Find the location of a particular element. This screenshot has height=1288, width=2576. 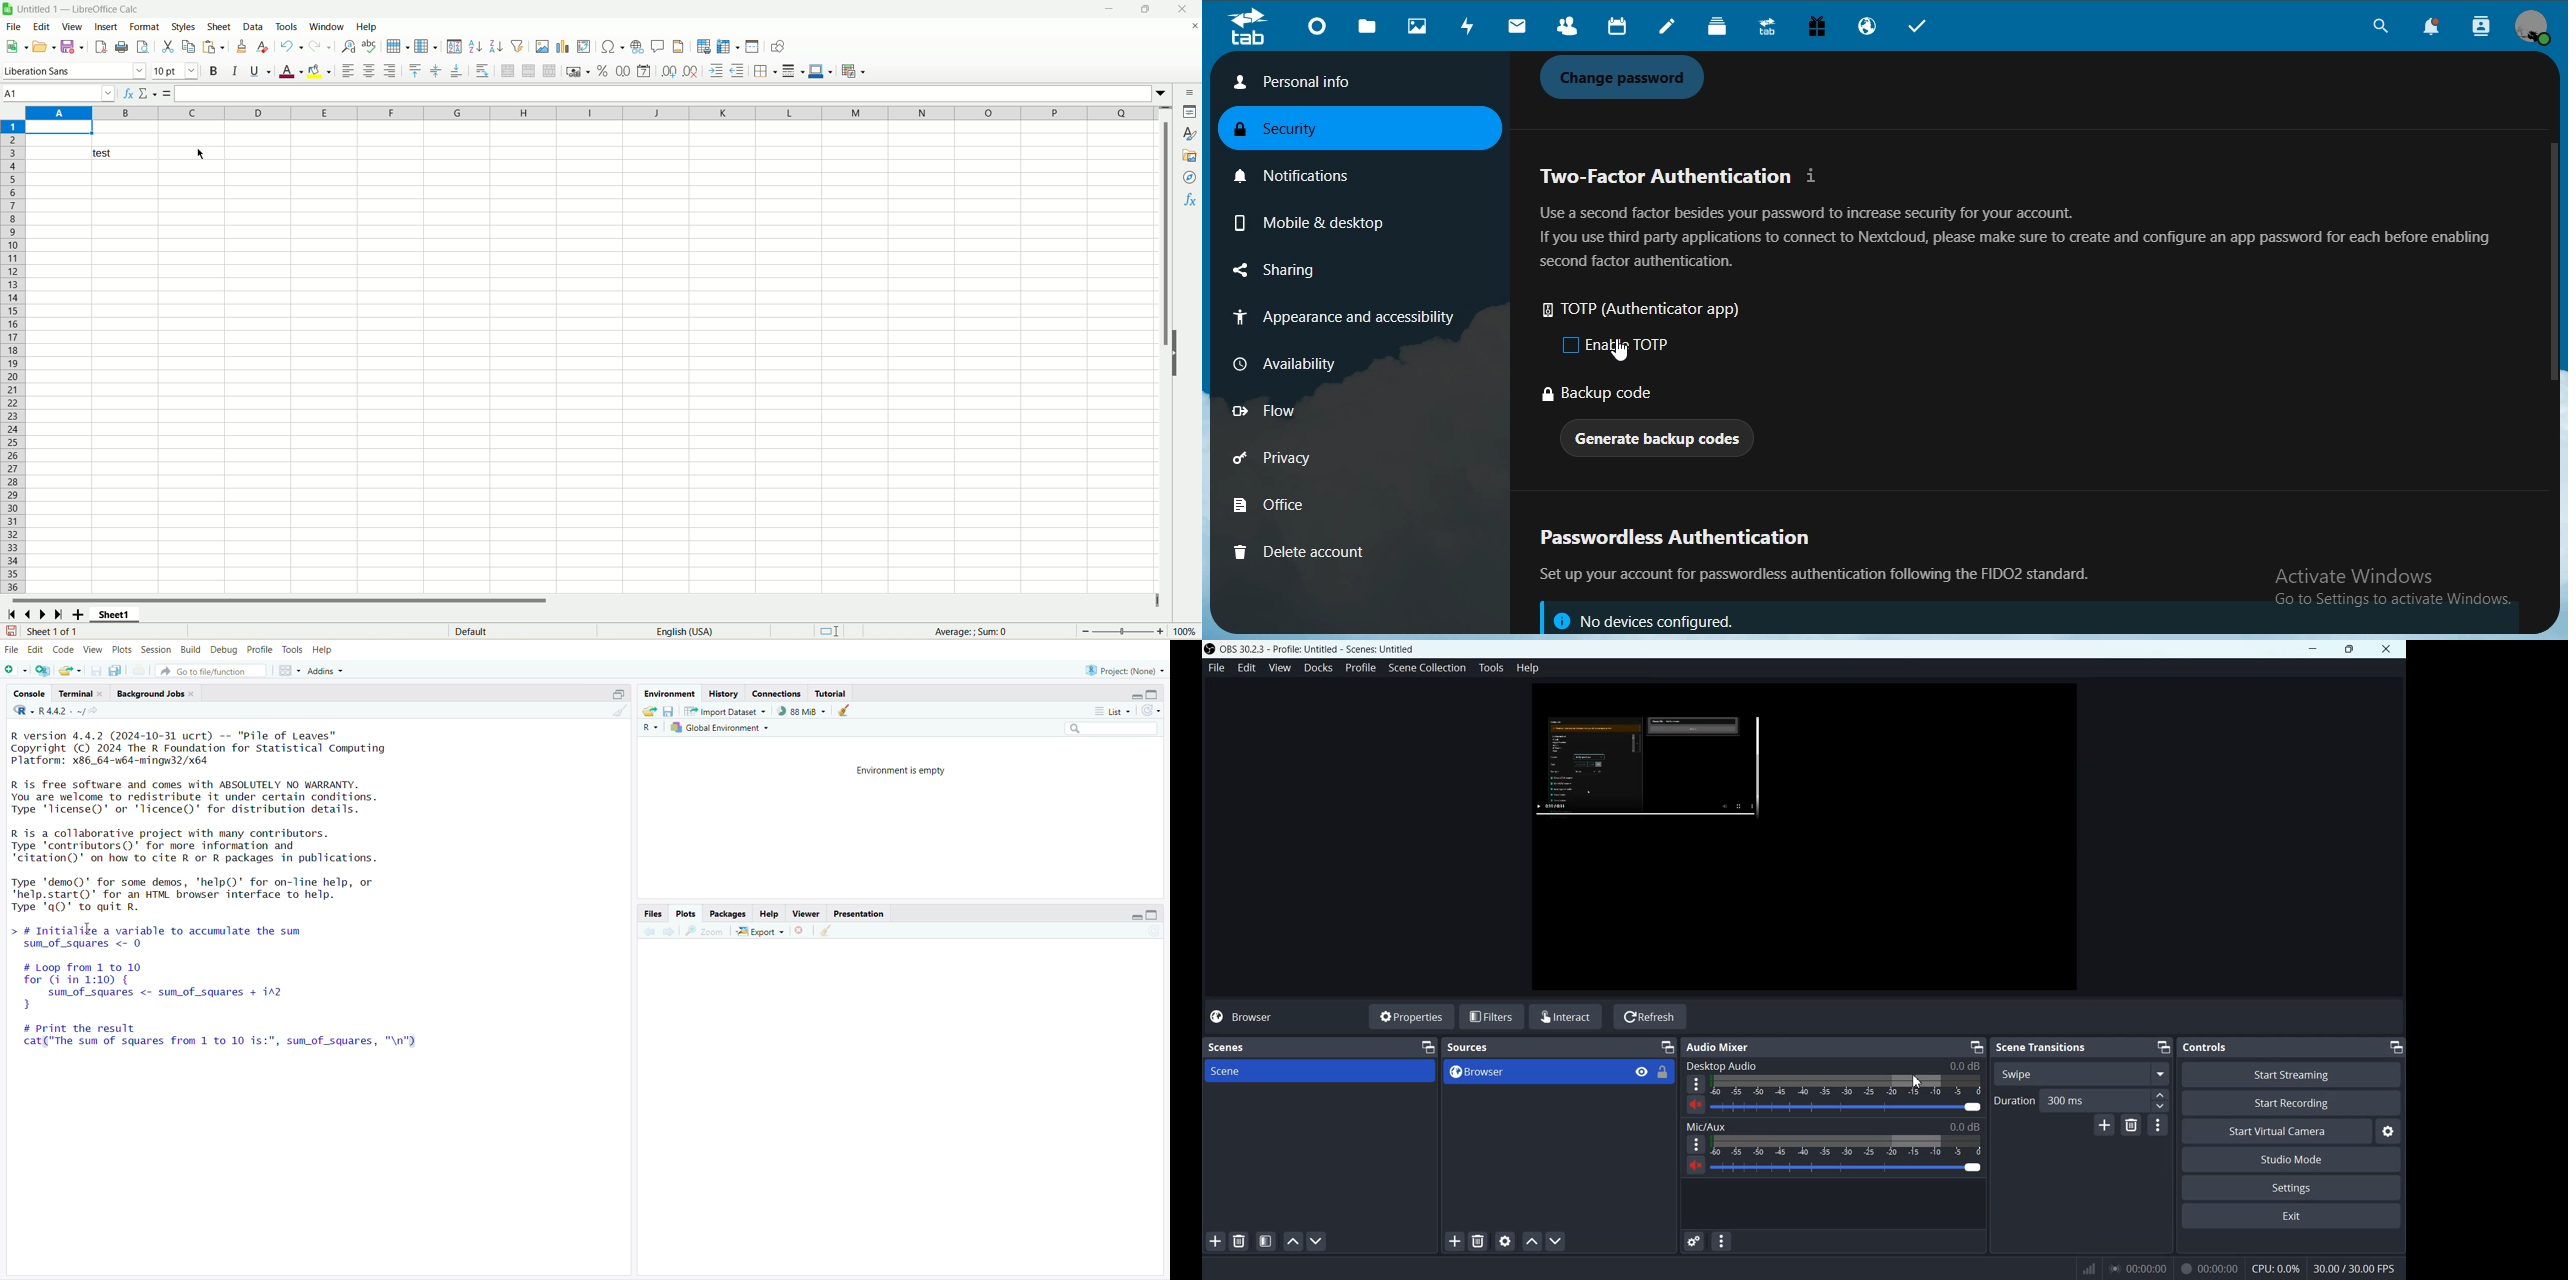

R is free software and comes with ABSOLUTELY NO WARRANTY.
You are welcome to redistribute it under certain conditions.
Type 'license()' or 'licence()' for distribution details. is located at coordinates (202, 798).